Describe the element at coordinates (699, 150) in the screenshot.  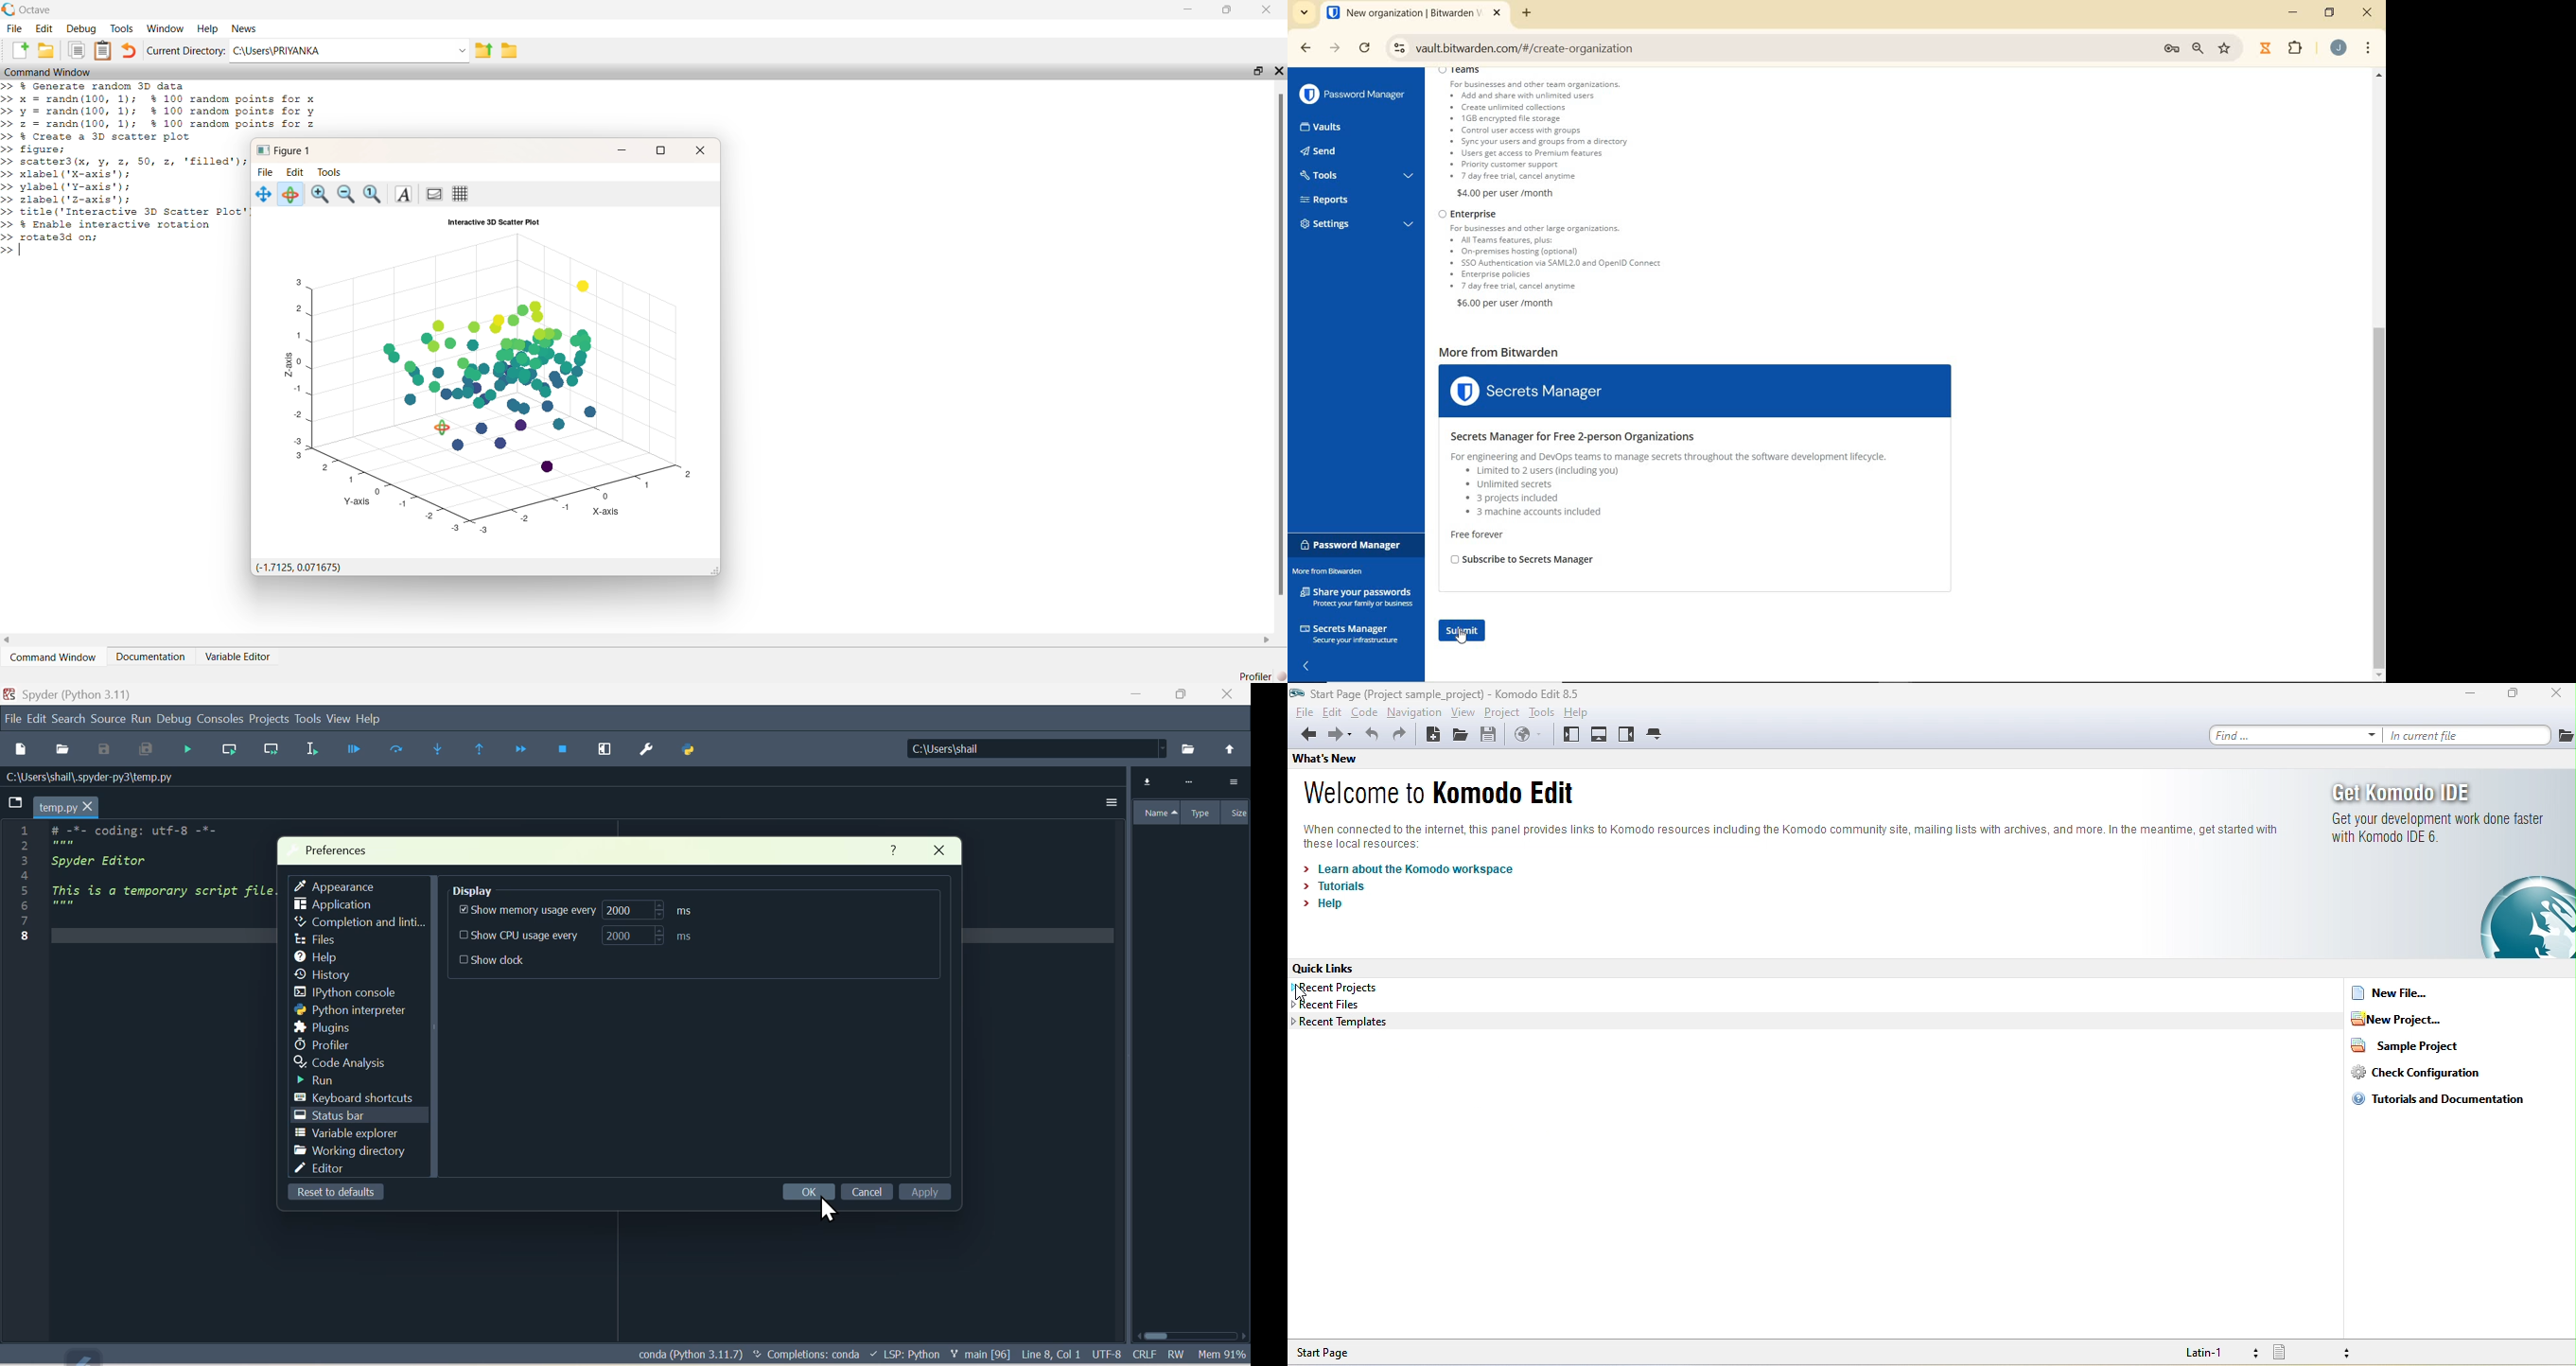
I see `close` at that location.